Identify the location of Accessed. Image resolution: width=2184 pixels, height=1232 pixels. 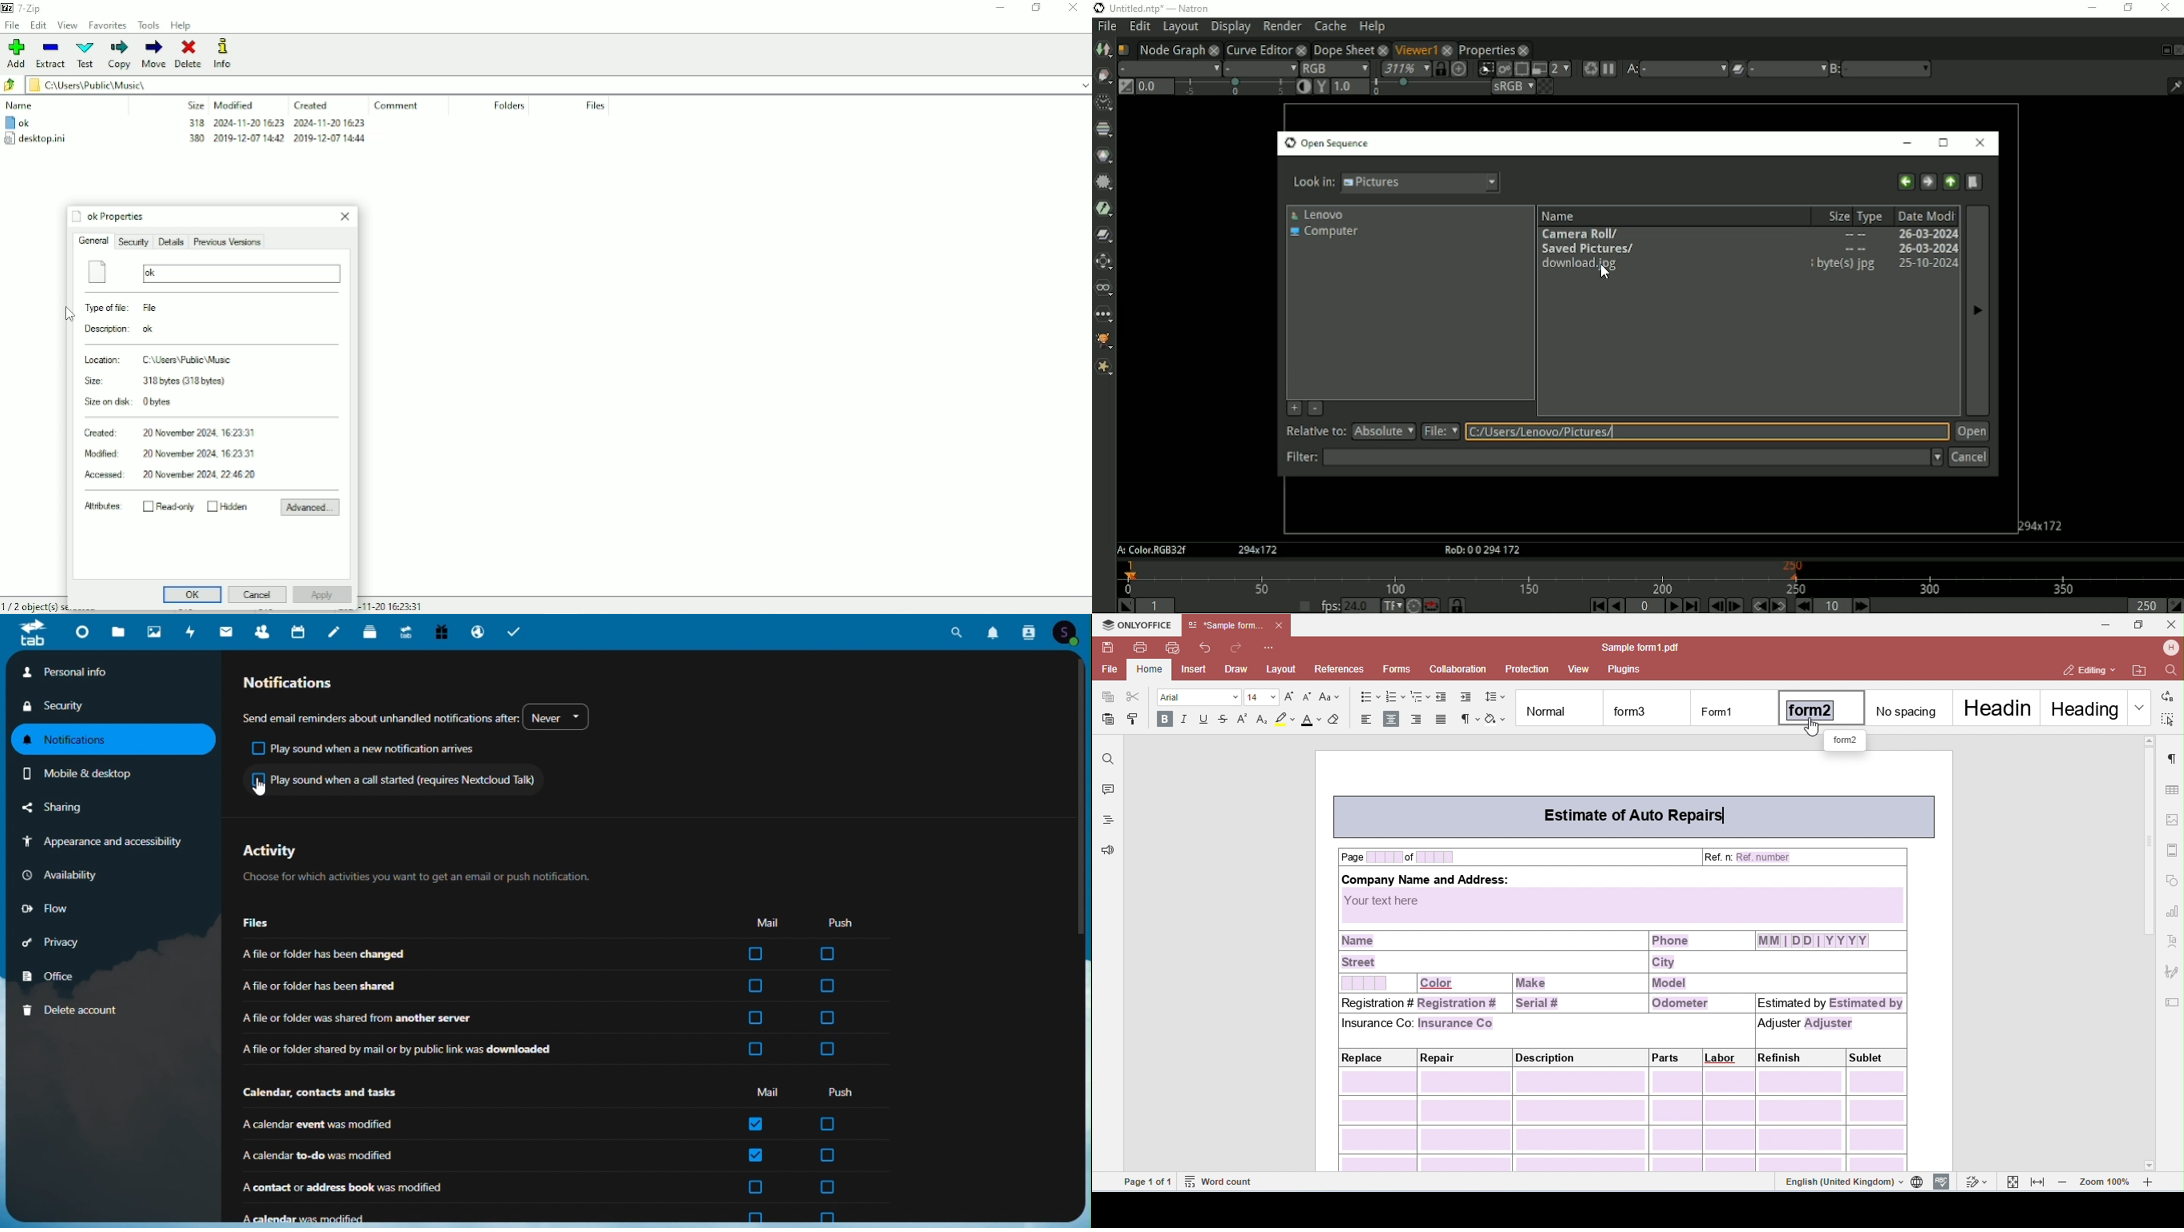
(173, 475).